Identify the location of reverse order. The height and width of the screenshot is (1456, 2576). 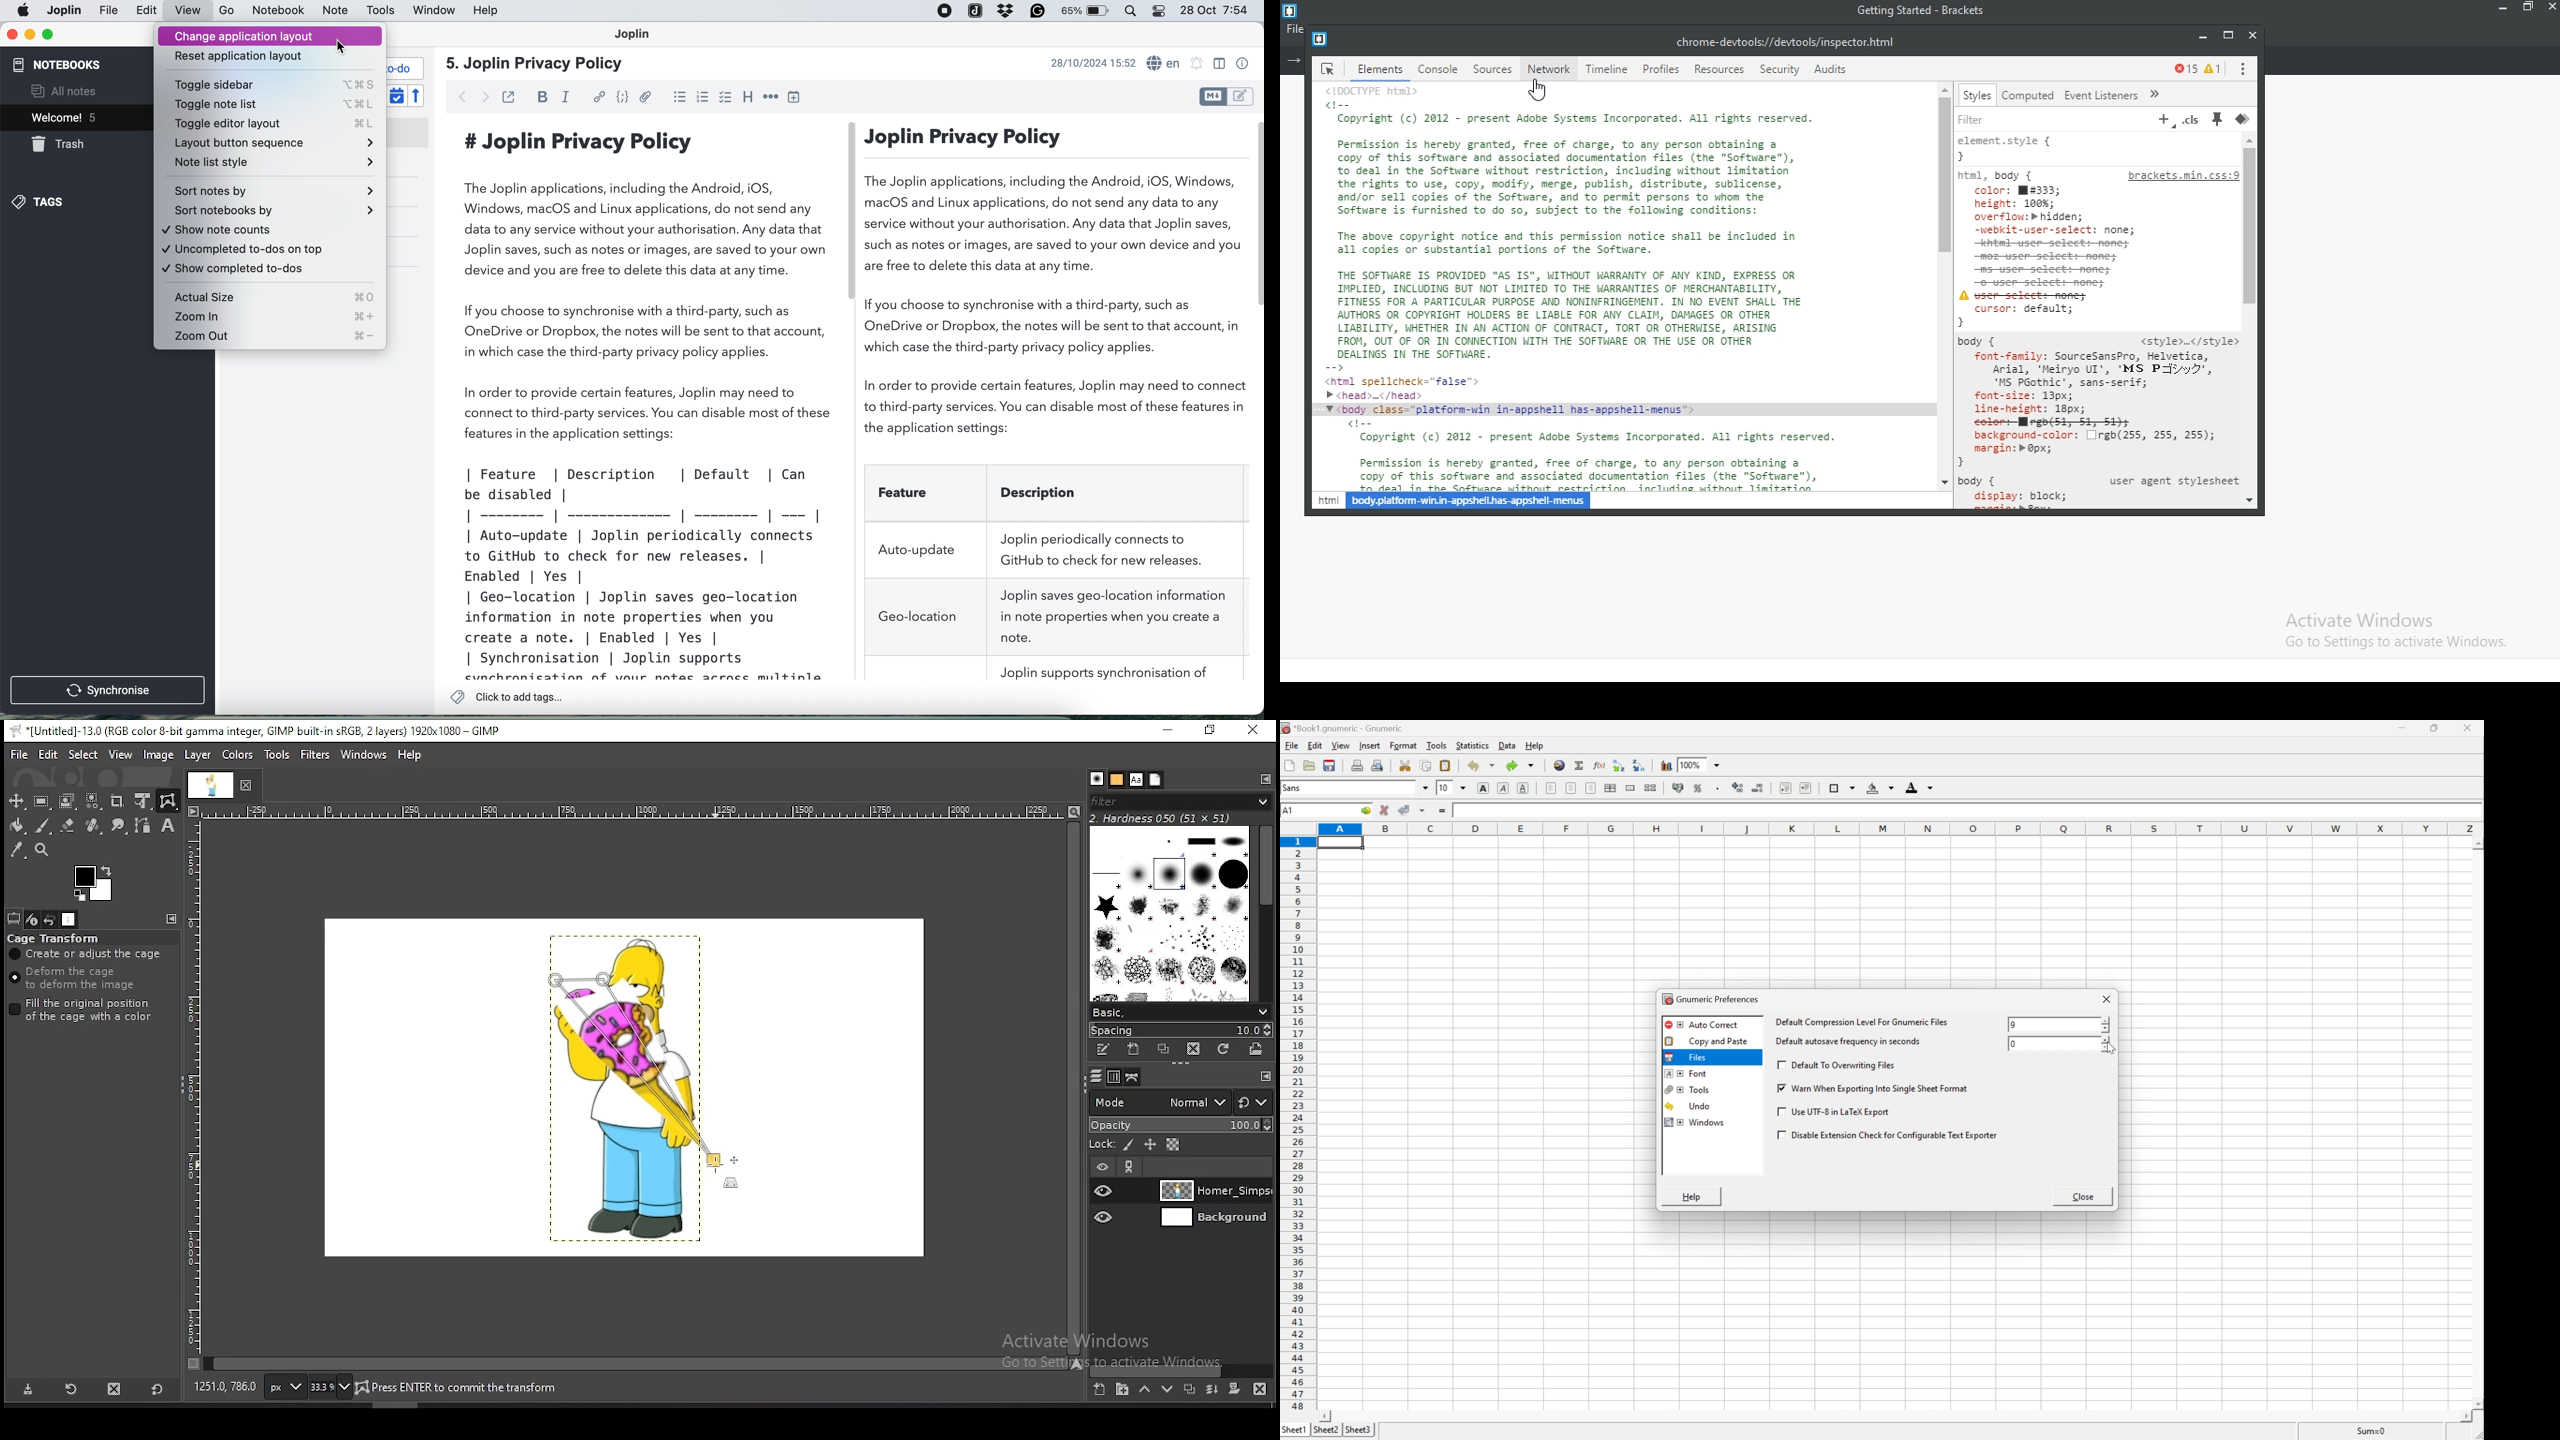
(416, 95).